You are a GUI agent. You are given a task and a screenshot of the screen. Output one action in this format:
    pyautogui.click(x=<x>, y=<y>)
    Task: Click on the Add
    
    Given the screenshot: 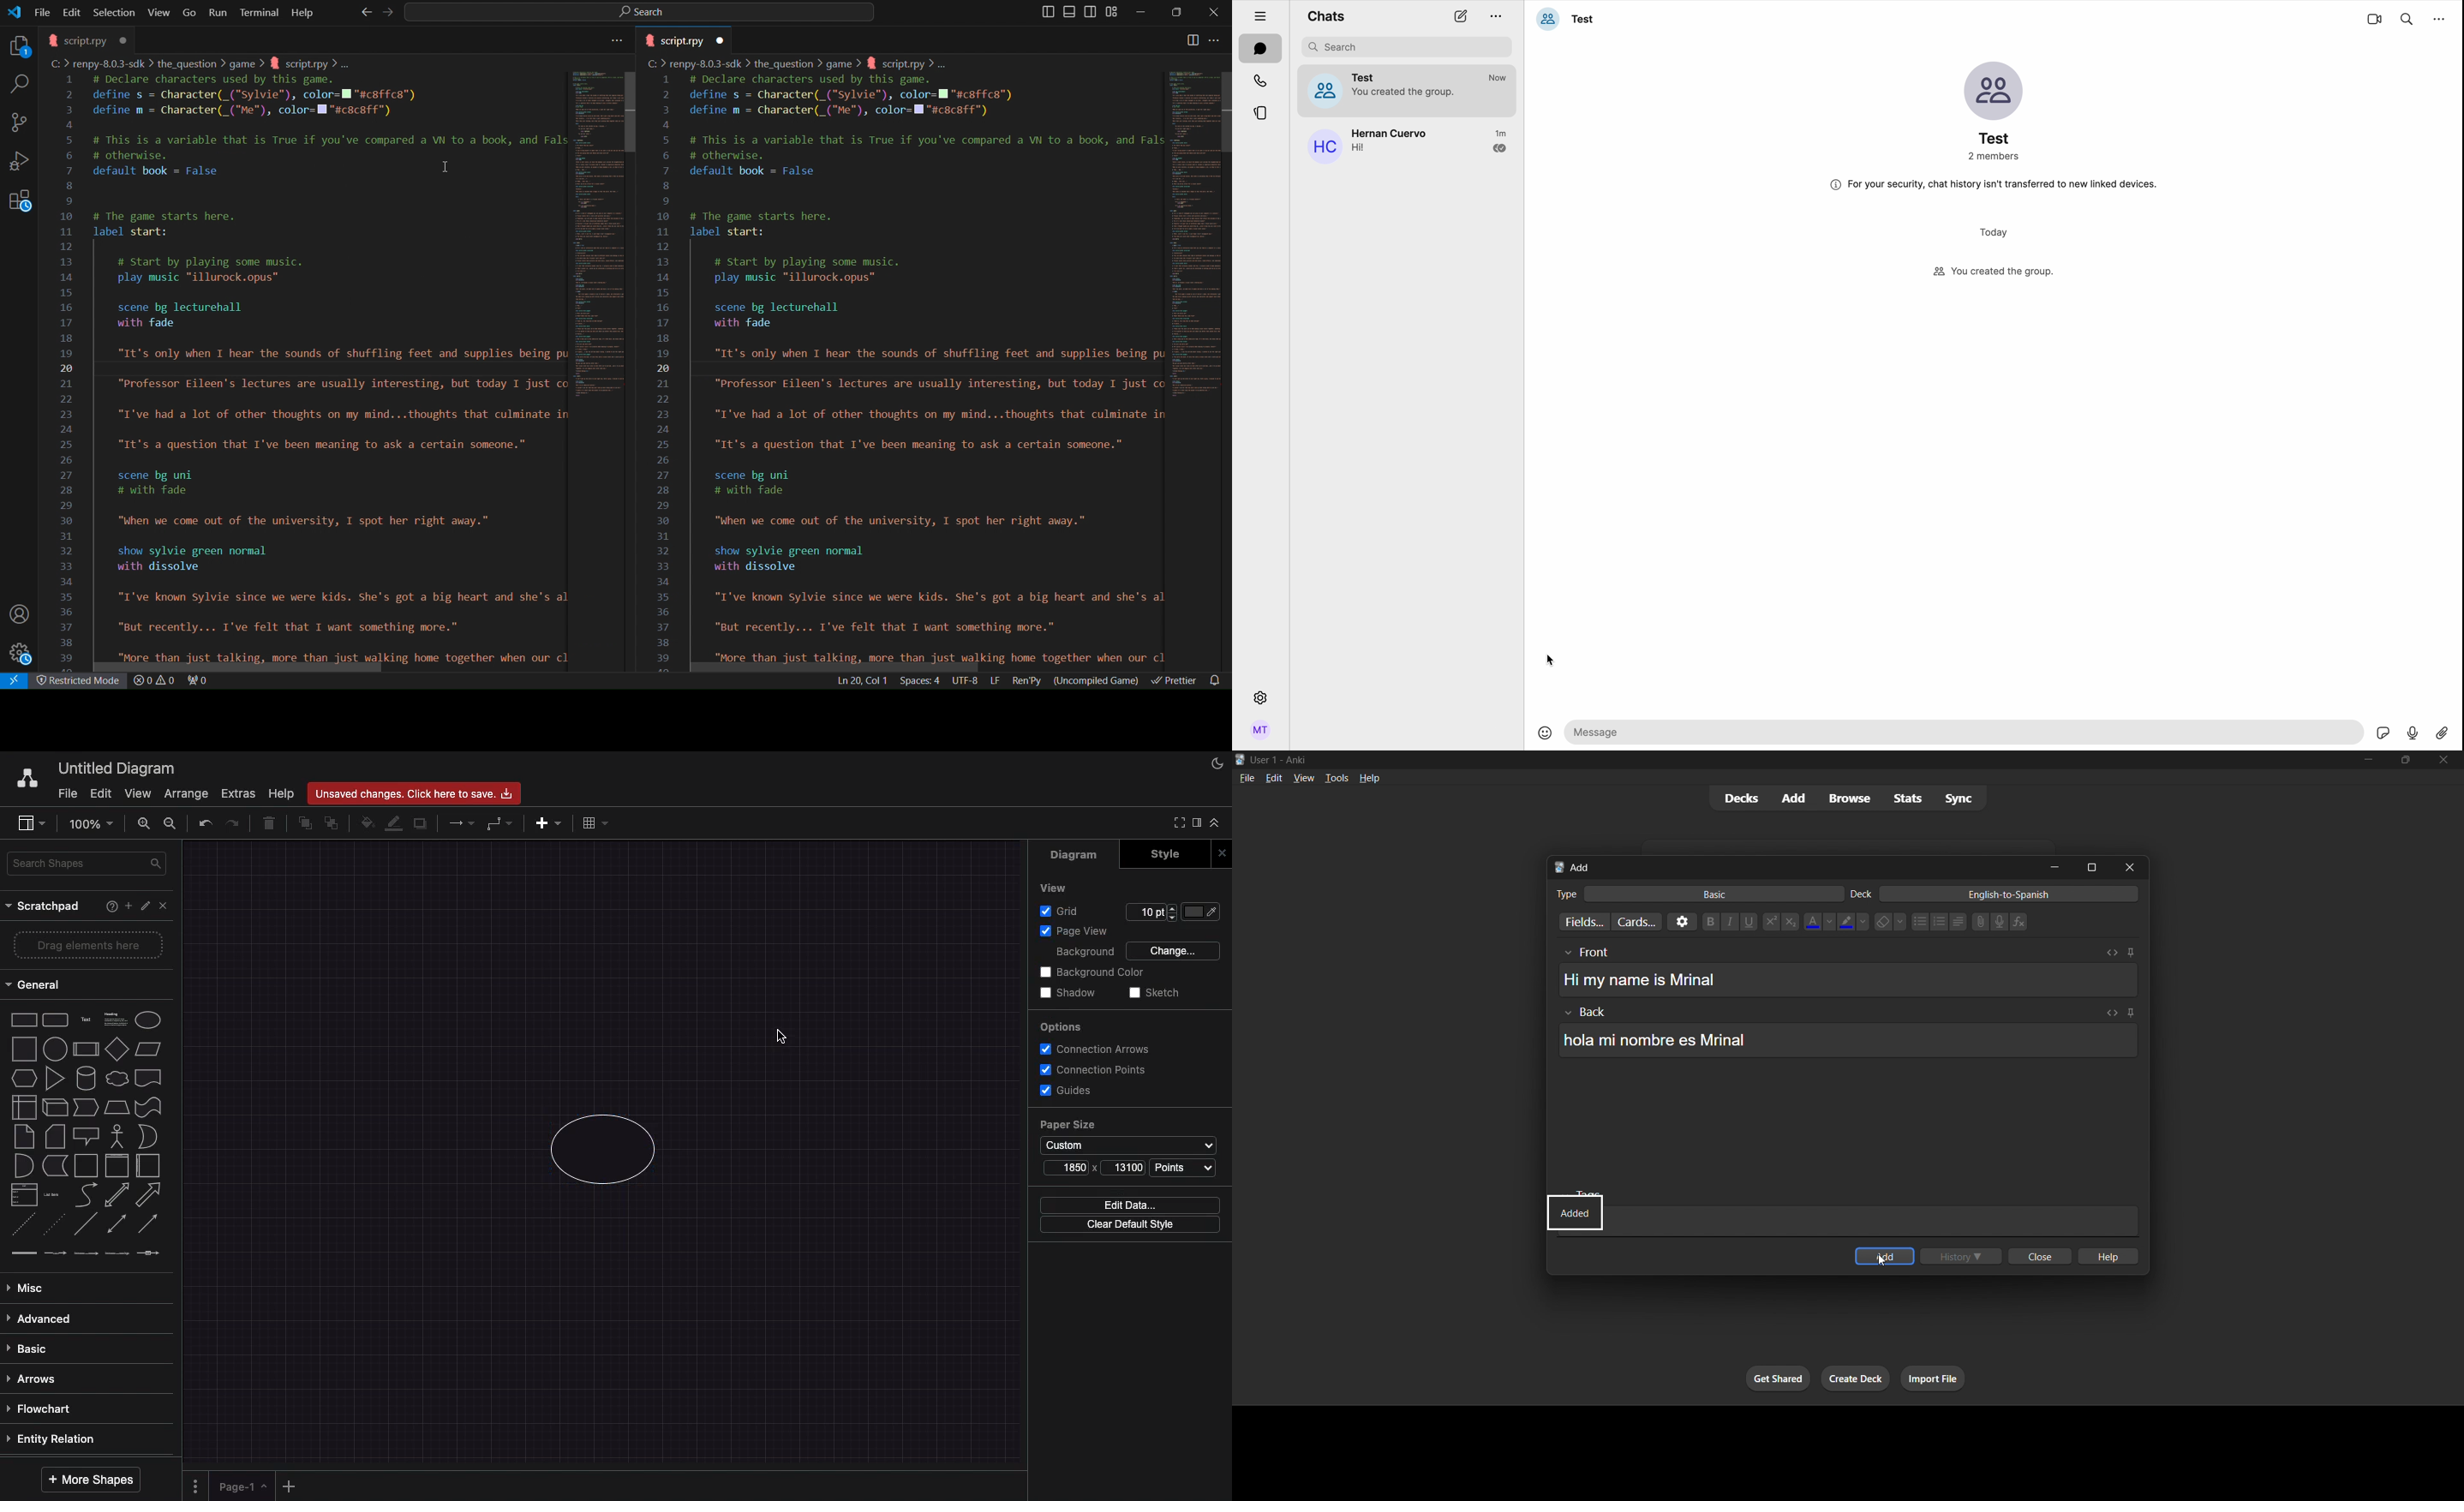 What is the action you would take?
    pyautogui.click(x=128, y=905)
    